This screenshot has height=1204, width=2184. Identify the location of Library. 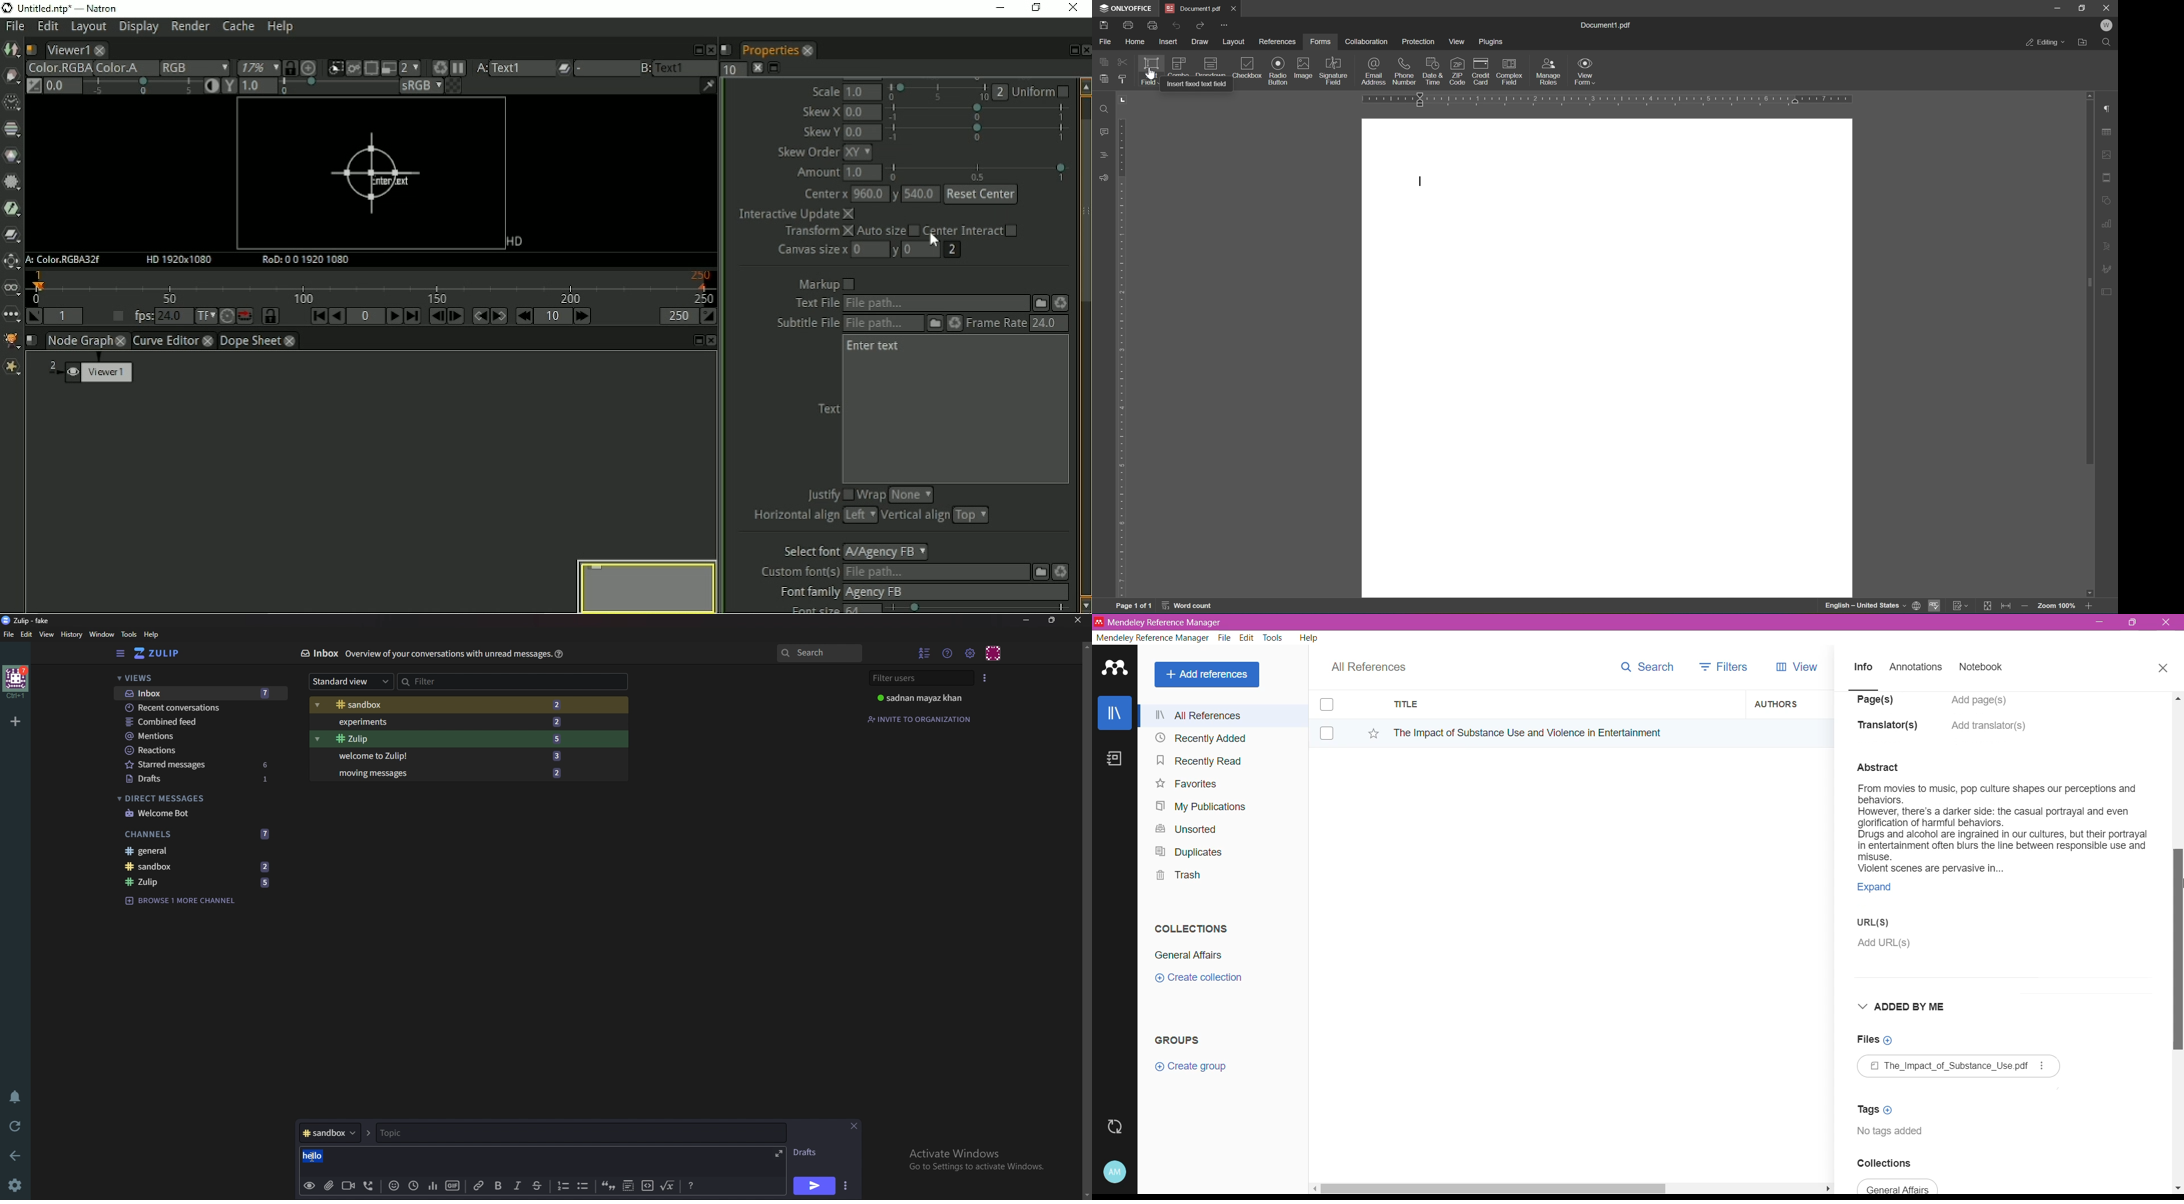
(1115, 714).